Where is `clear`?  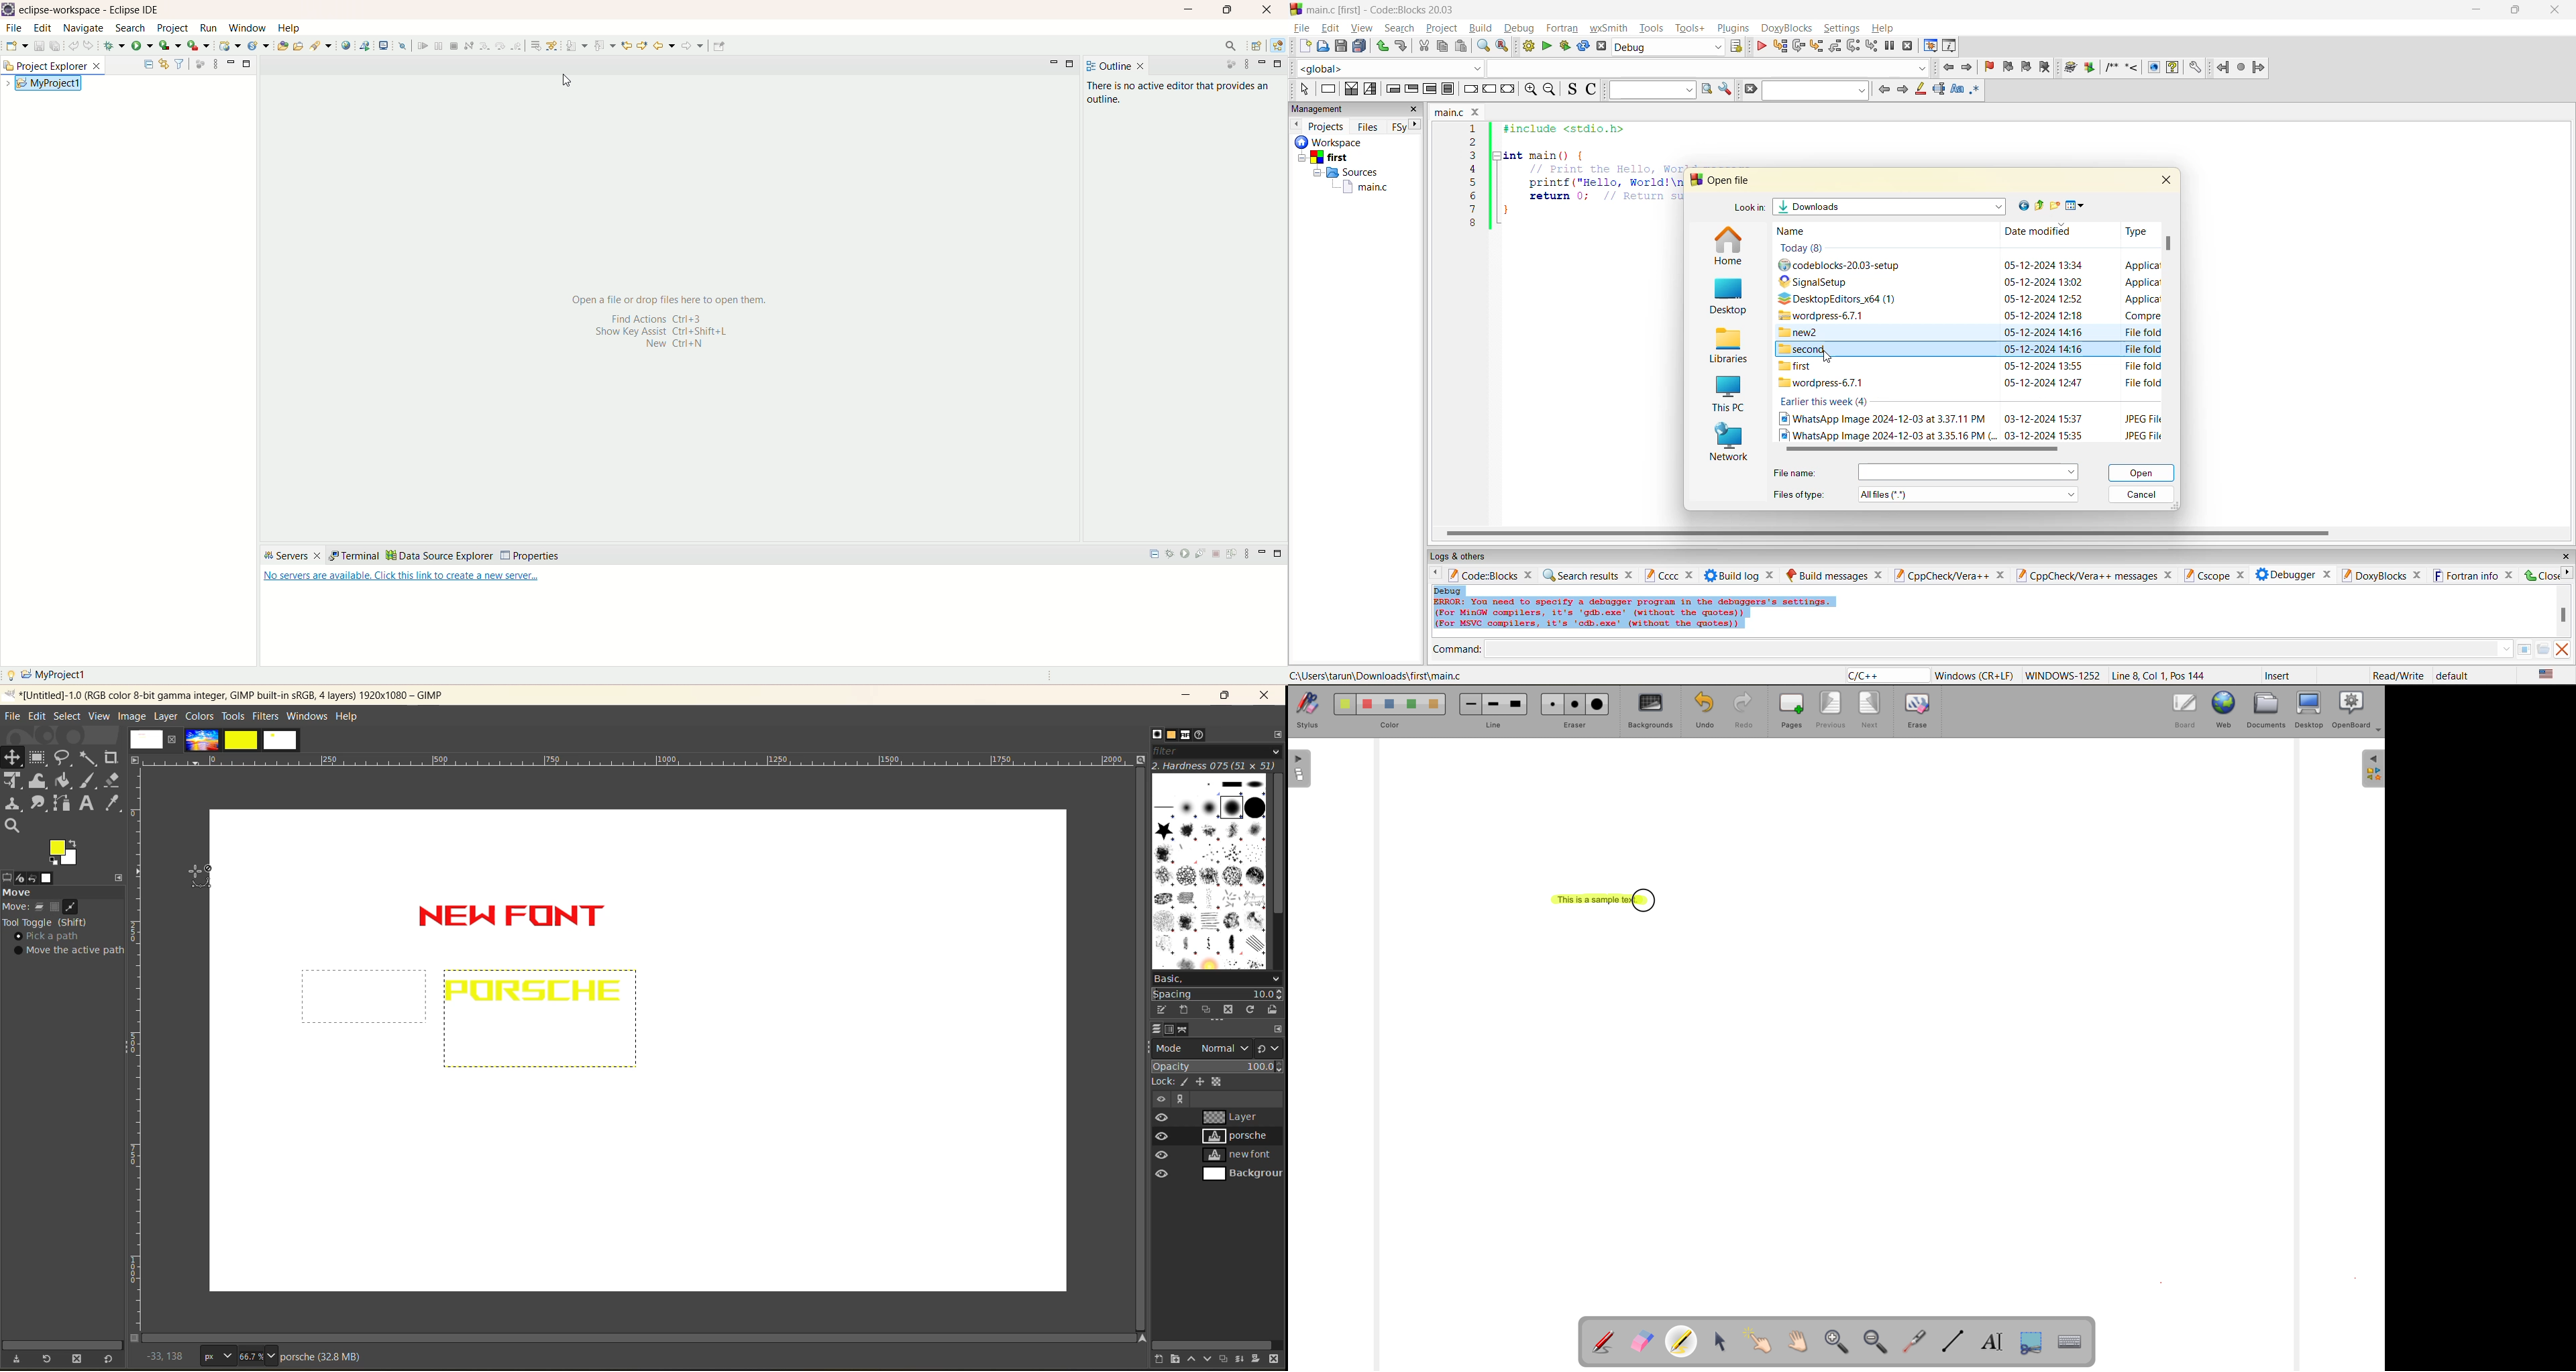
clear is located at coordinates (1750, 89).